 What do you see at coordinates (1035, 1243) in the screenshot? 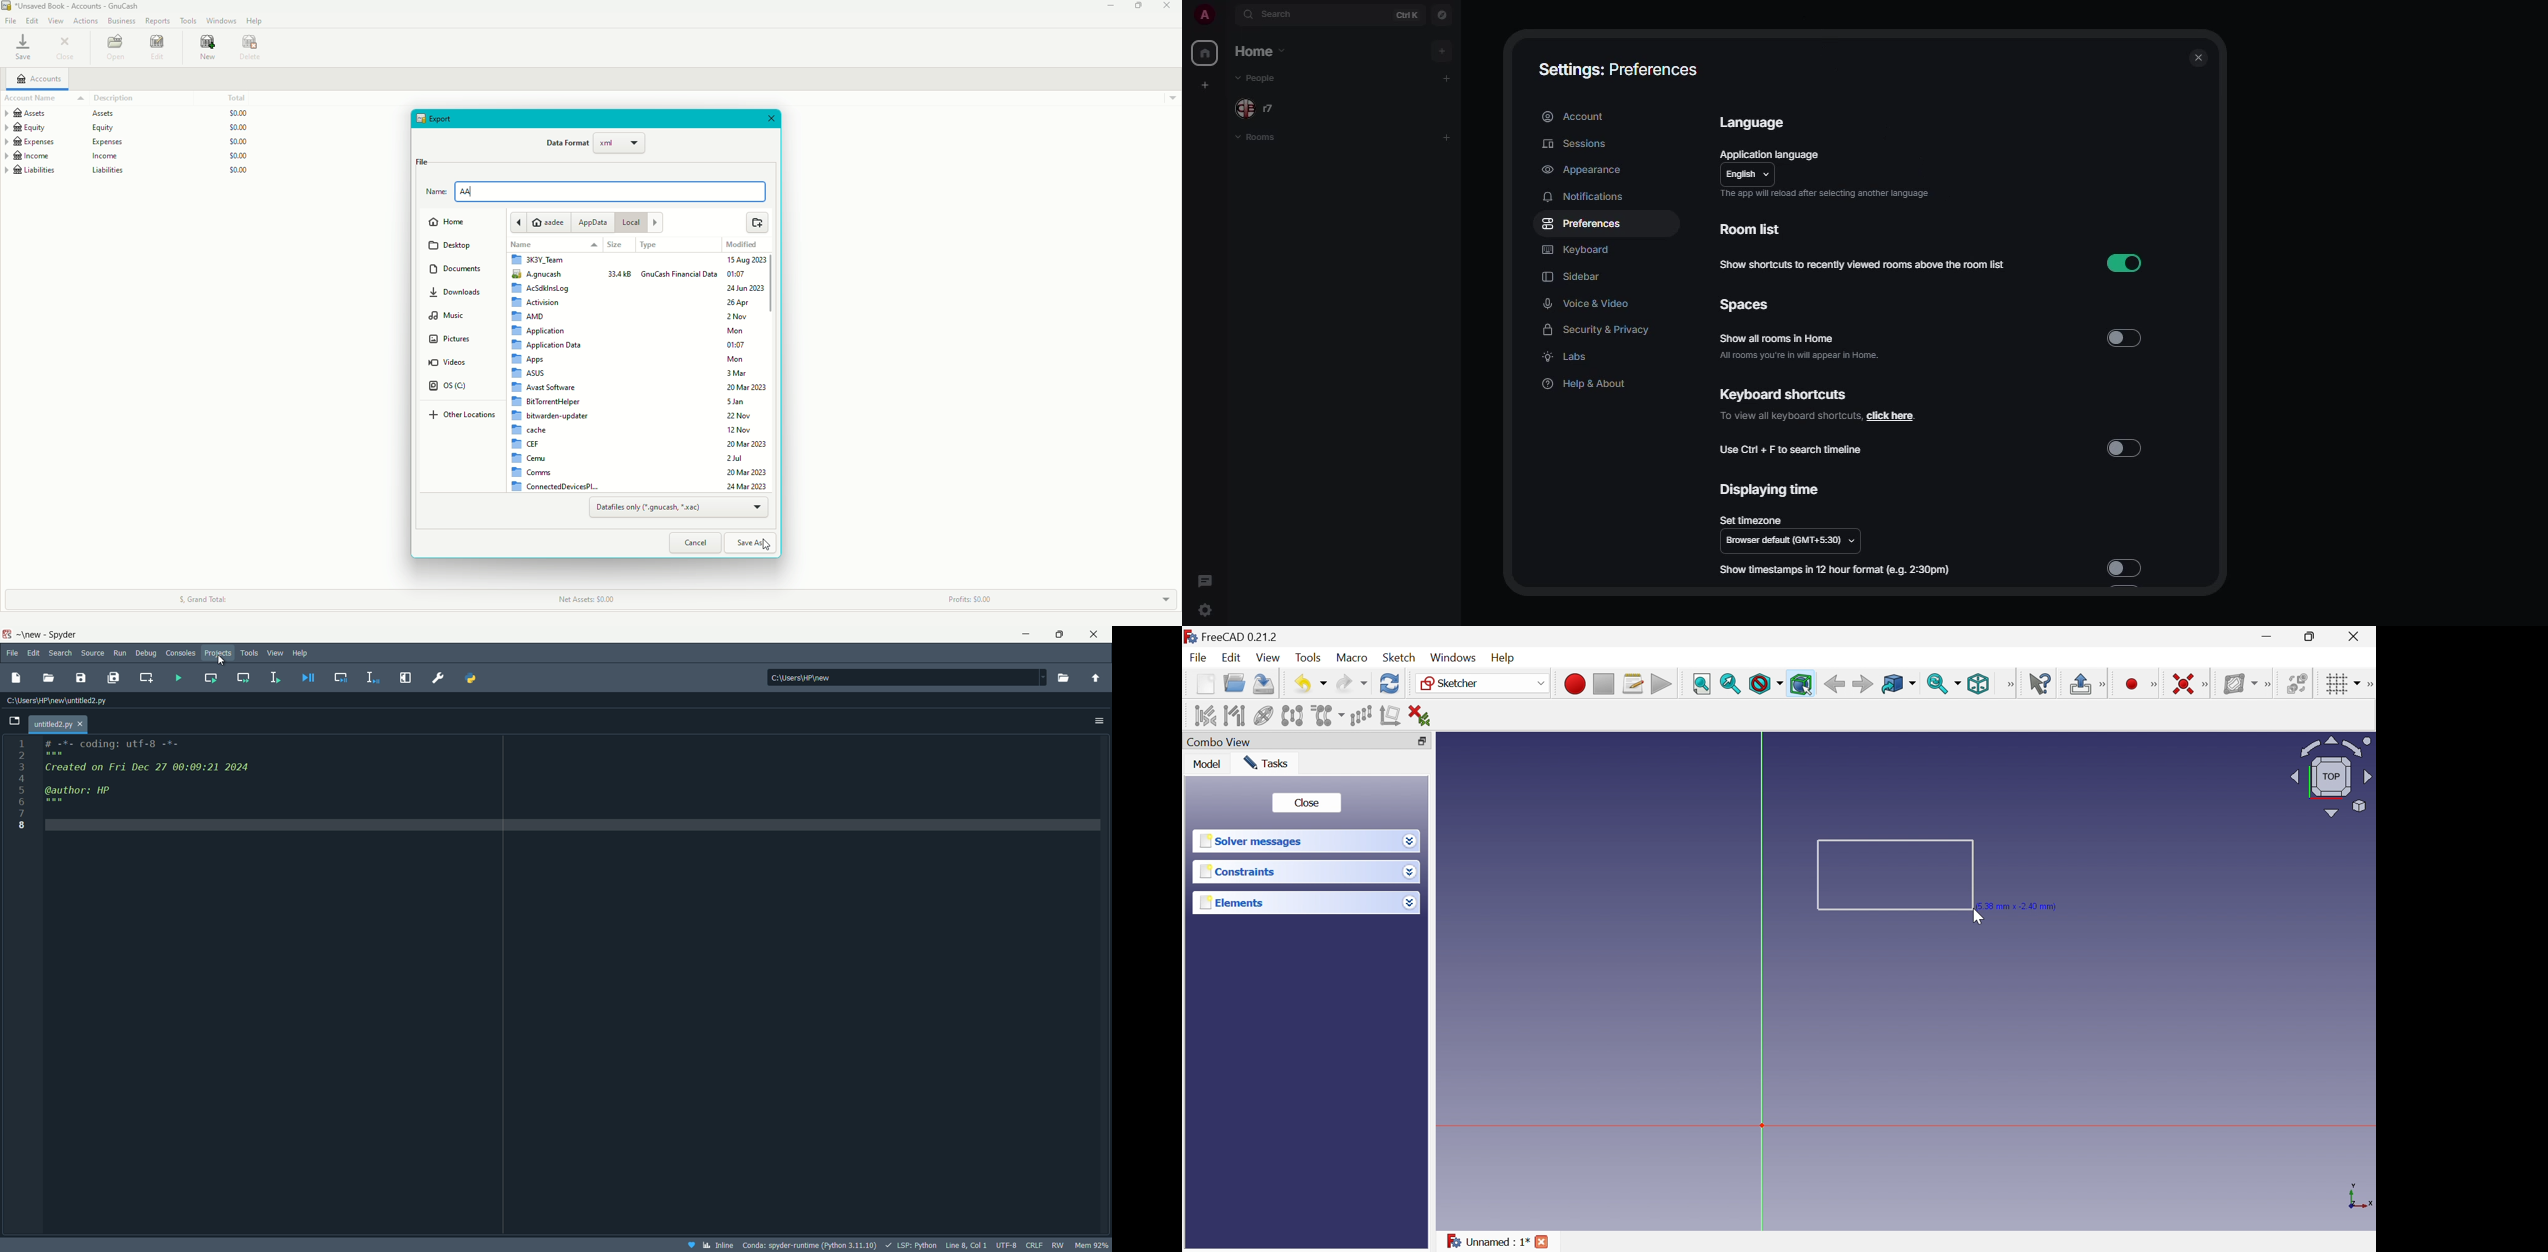
I see `file eol status` at bounding box center [1035, 1243].